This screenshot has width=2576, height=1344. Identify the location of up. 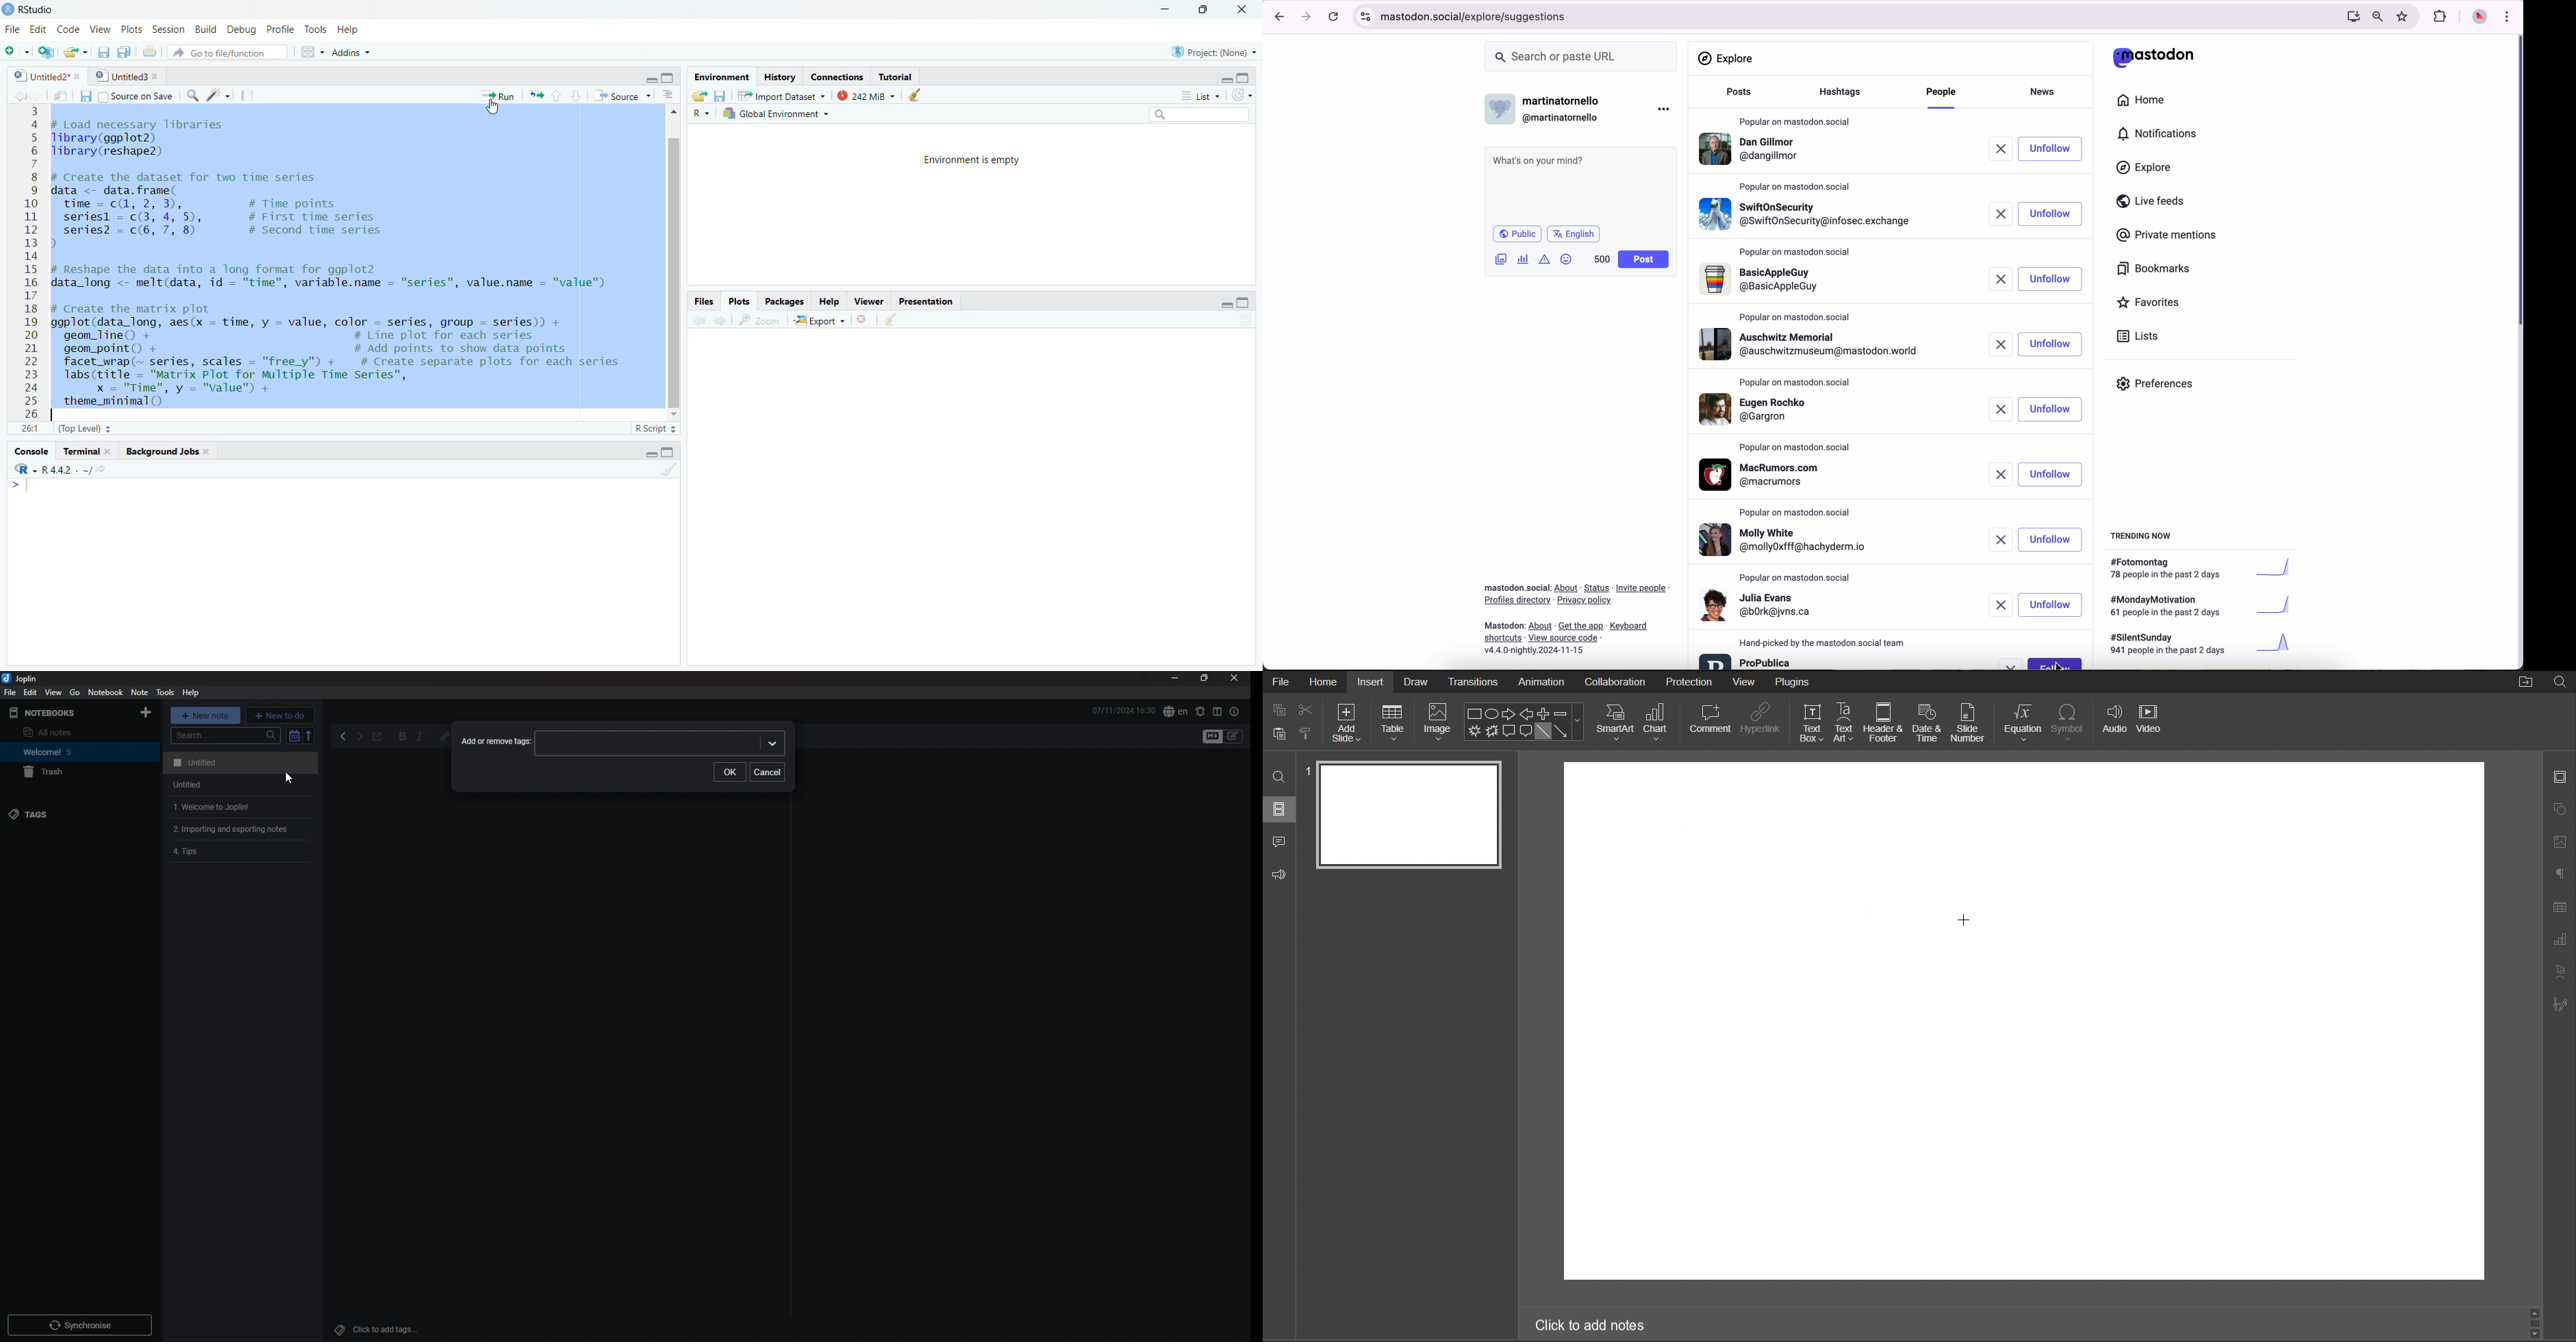
(556, 95).